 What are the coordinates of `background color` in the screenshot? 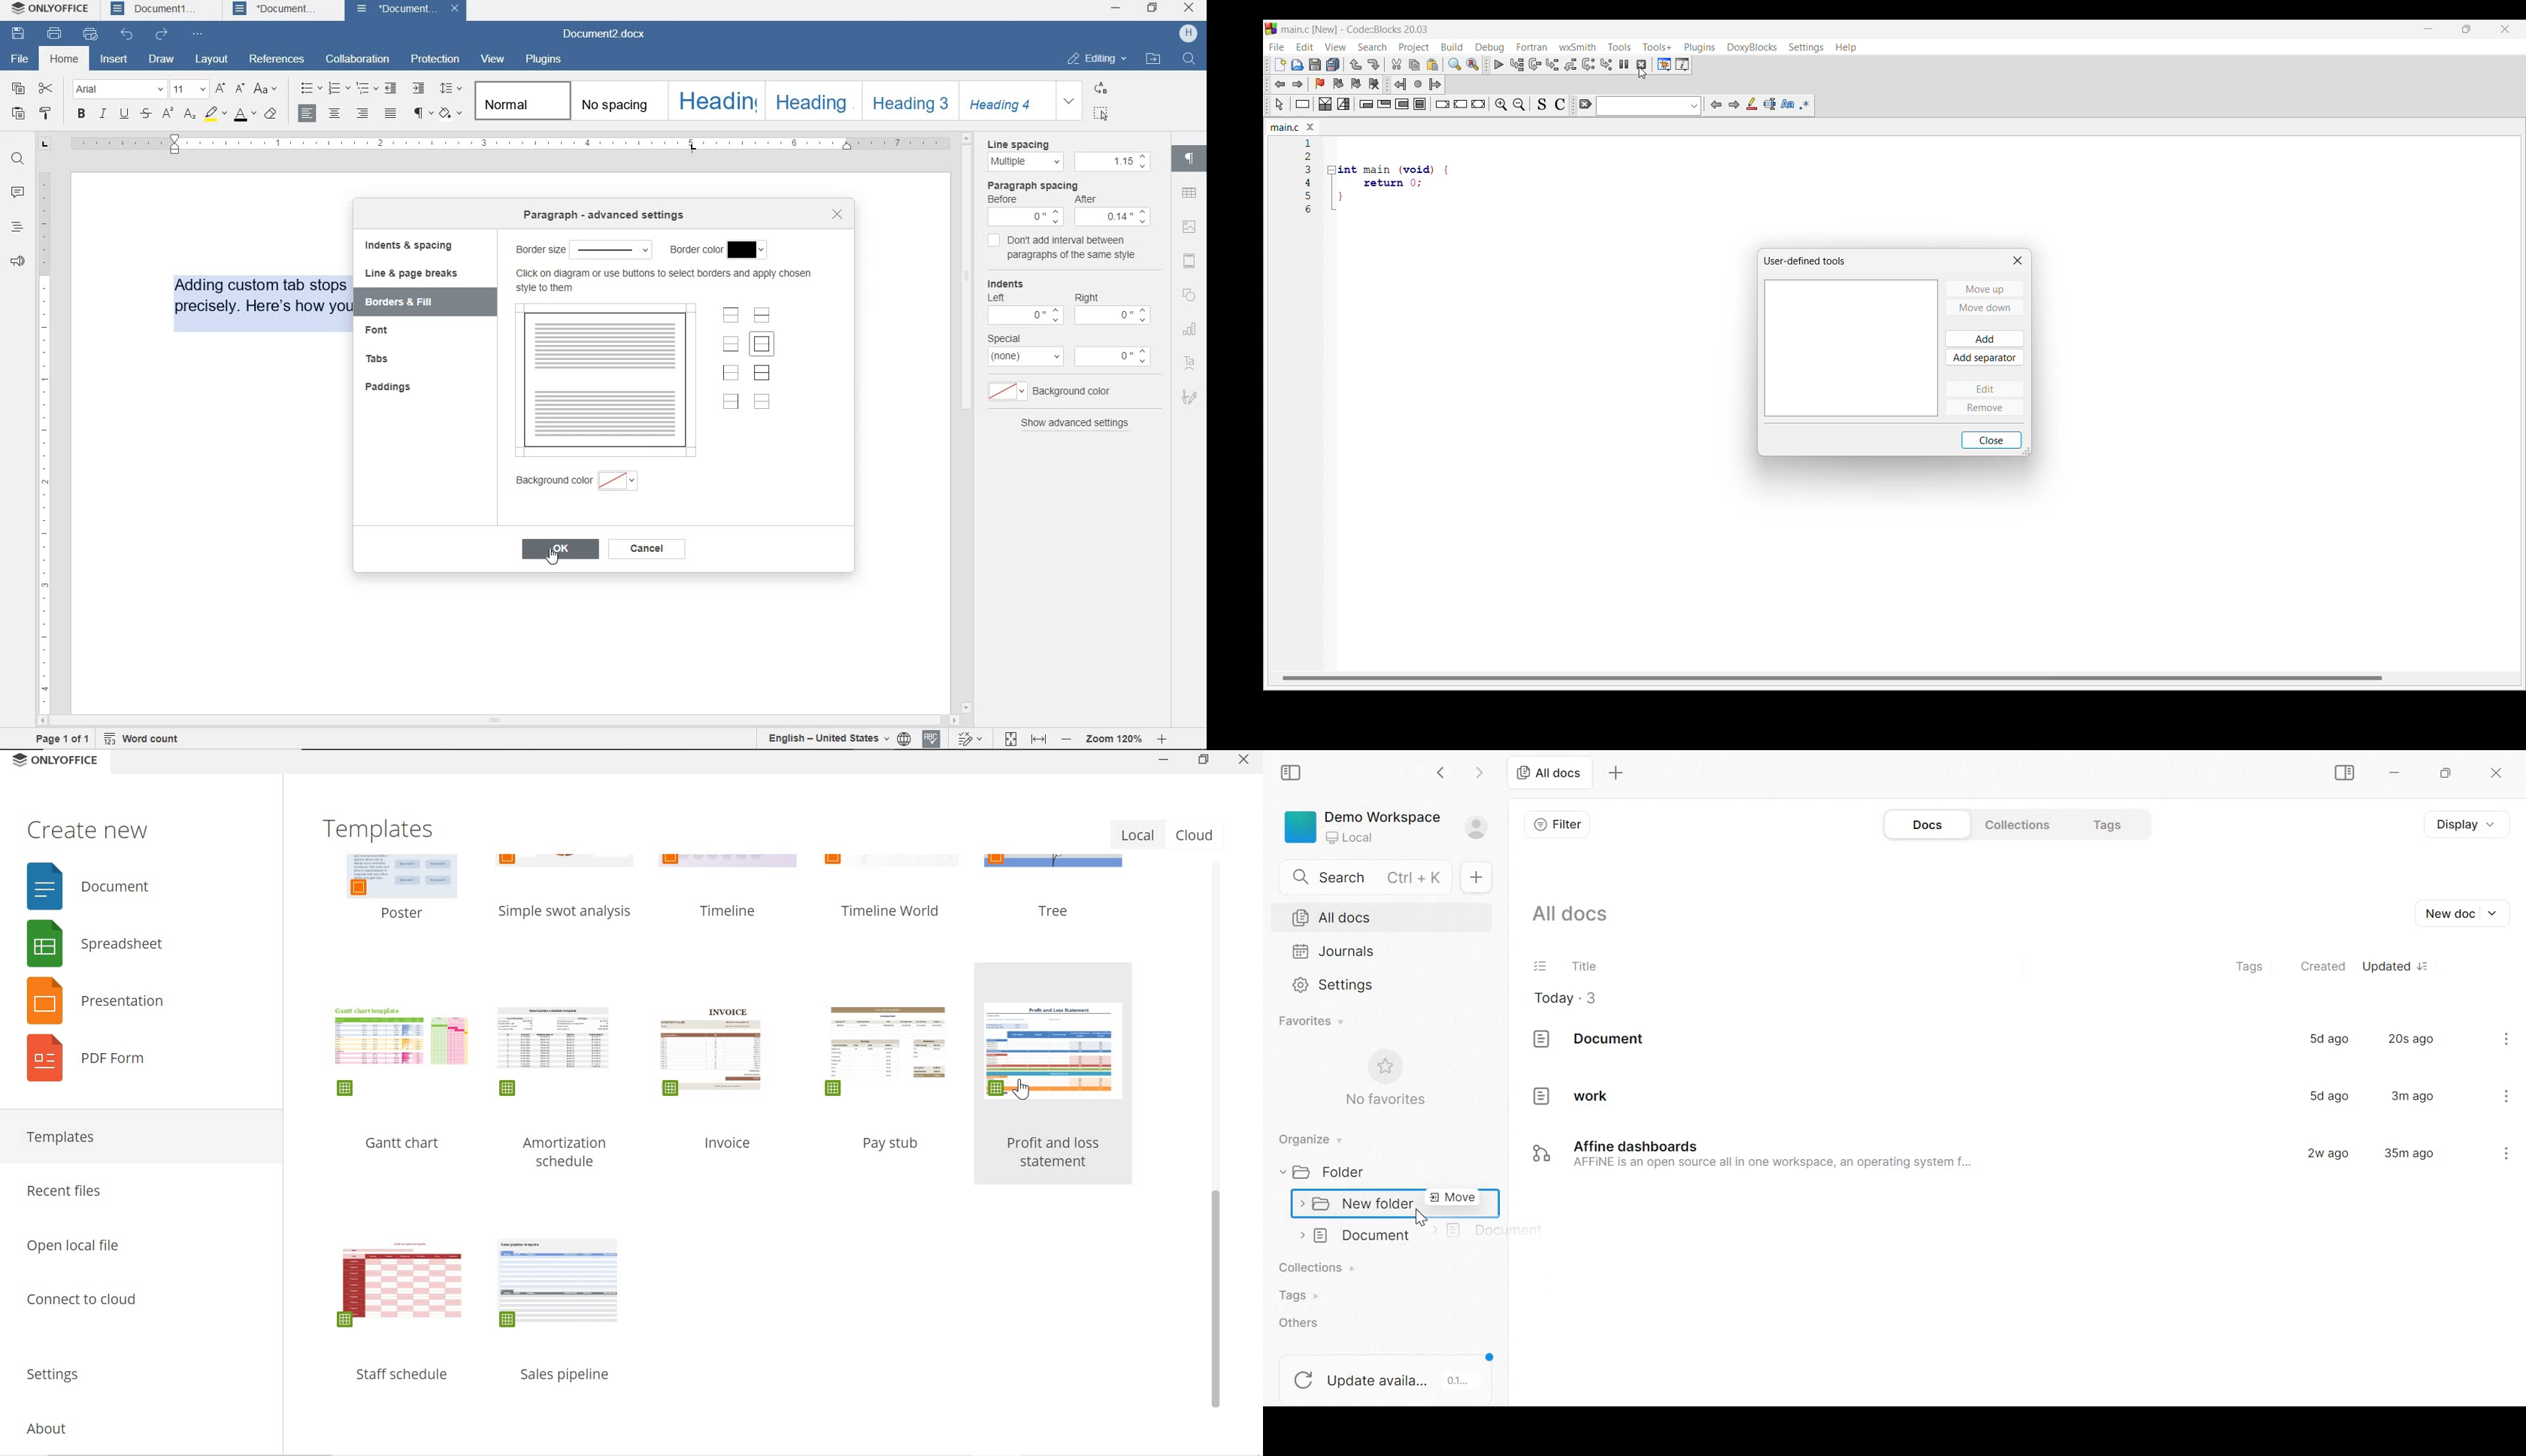 It's located at (625, 480).